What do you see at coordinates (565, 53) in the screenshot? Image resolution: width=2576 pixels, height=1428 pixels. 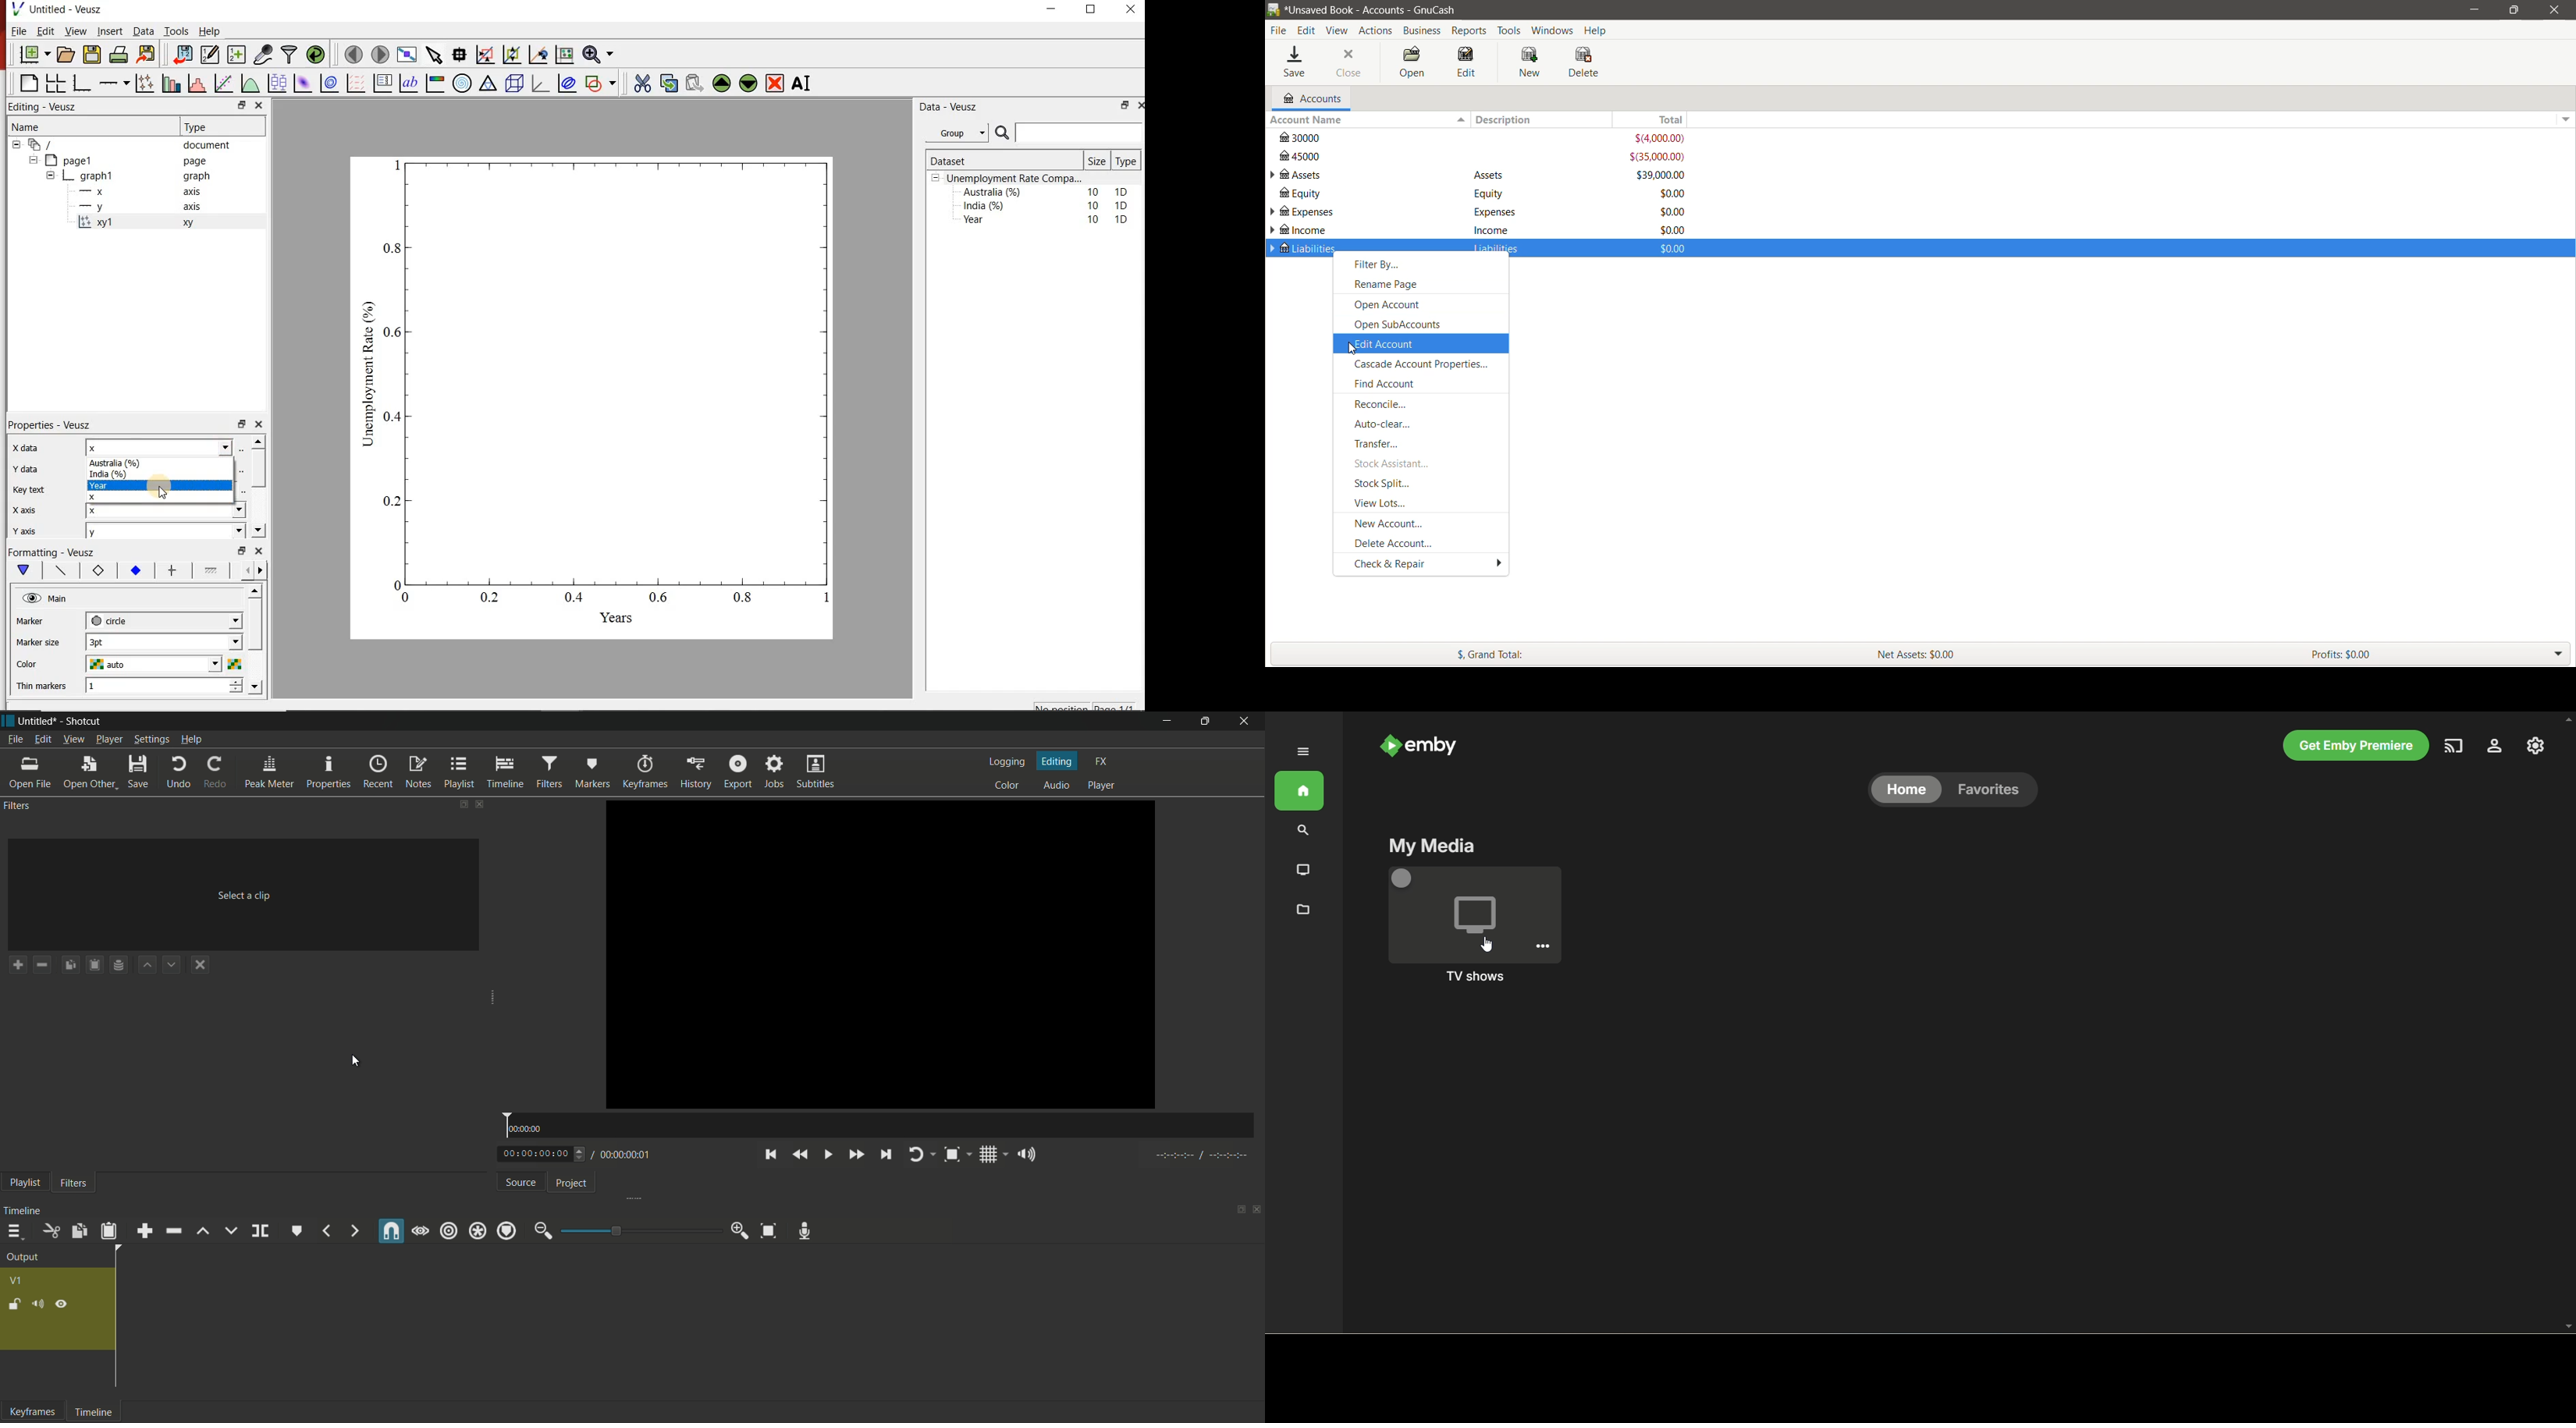 I see `click to resset graph axes` at bounding box center [565, 53].